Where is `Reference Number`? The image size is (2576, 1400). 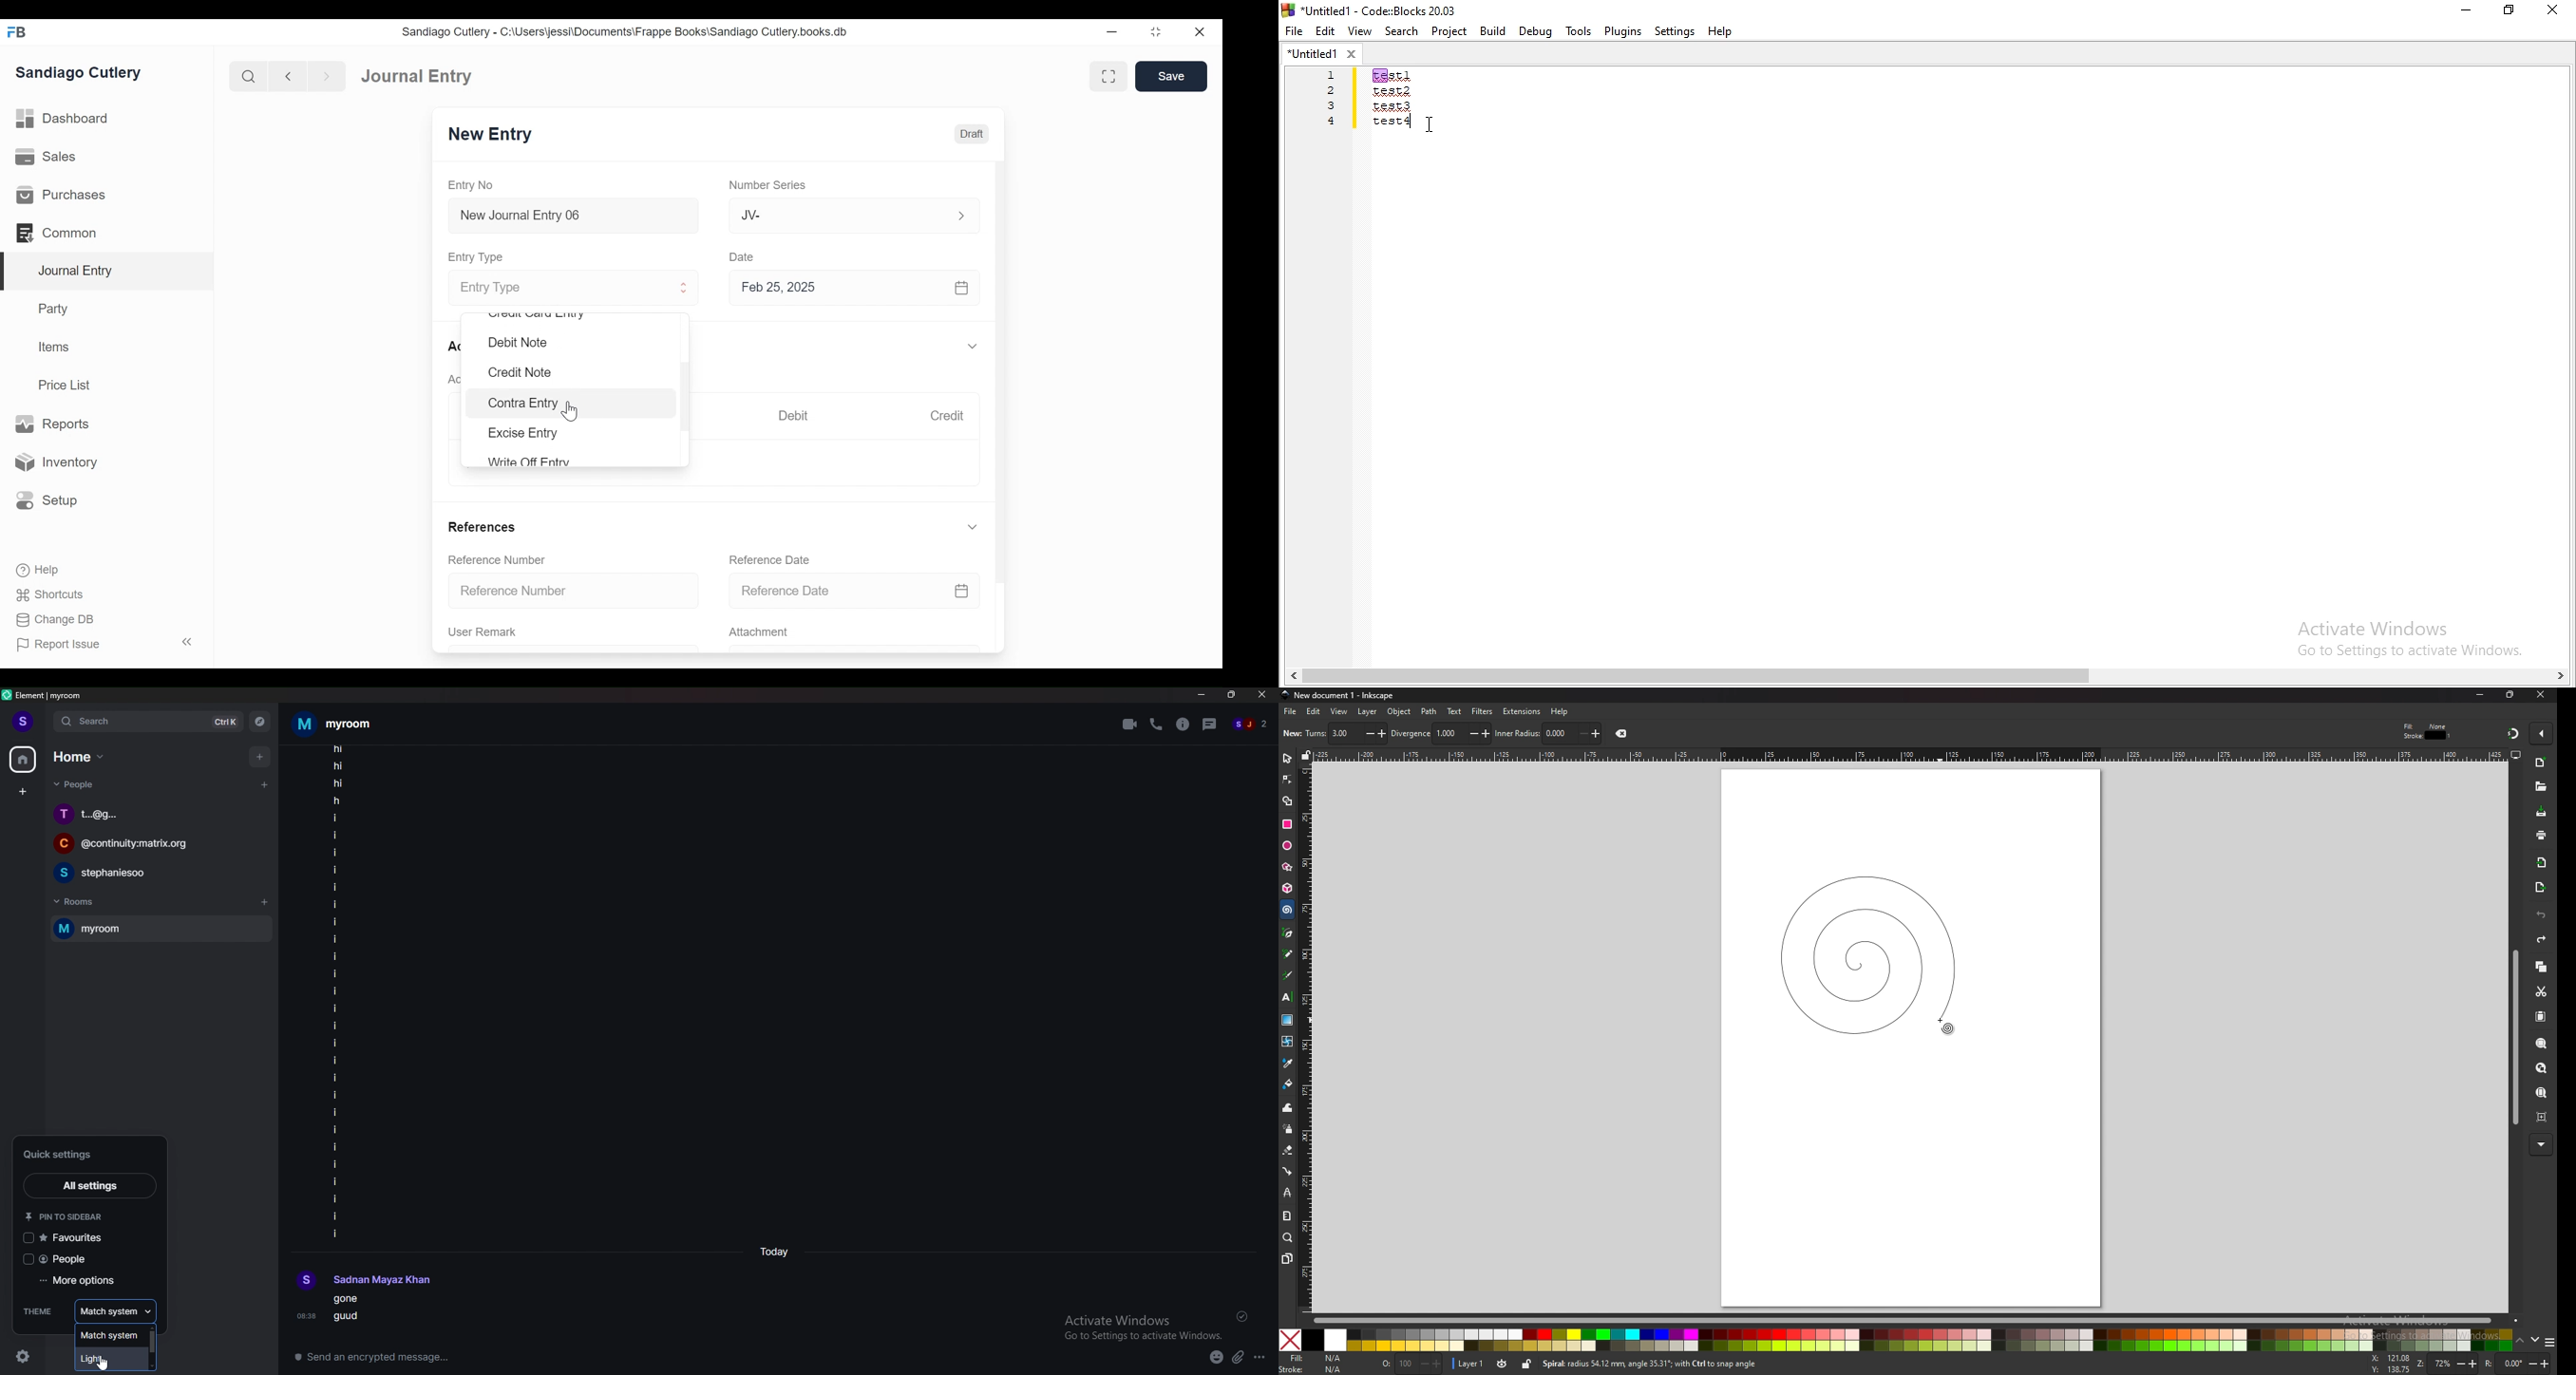
Reference Number is located at coordinates (497, 559).